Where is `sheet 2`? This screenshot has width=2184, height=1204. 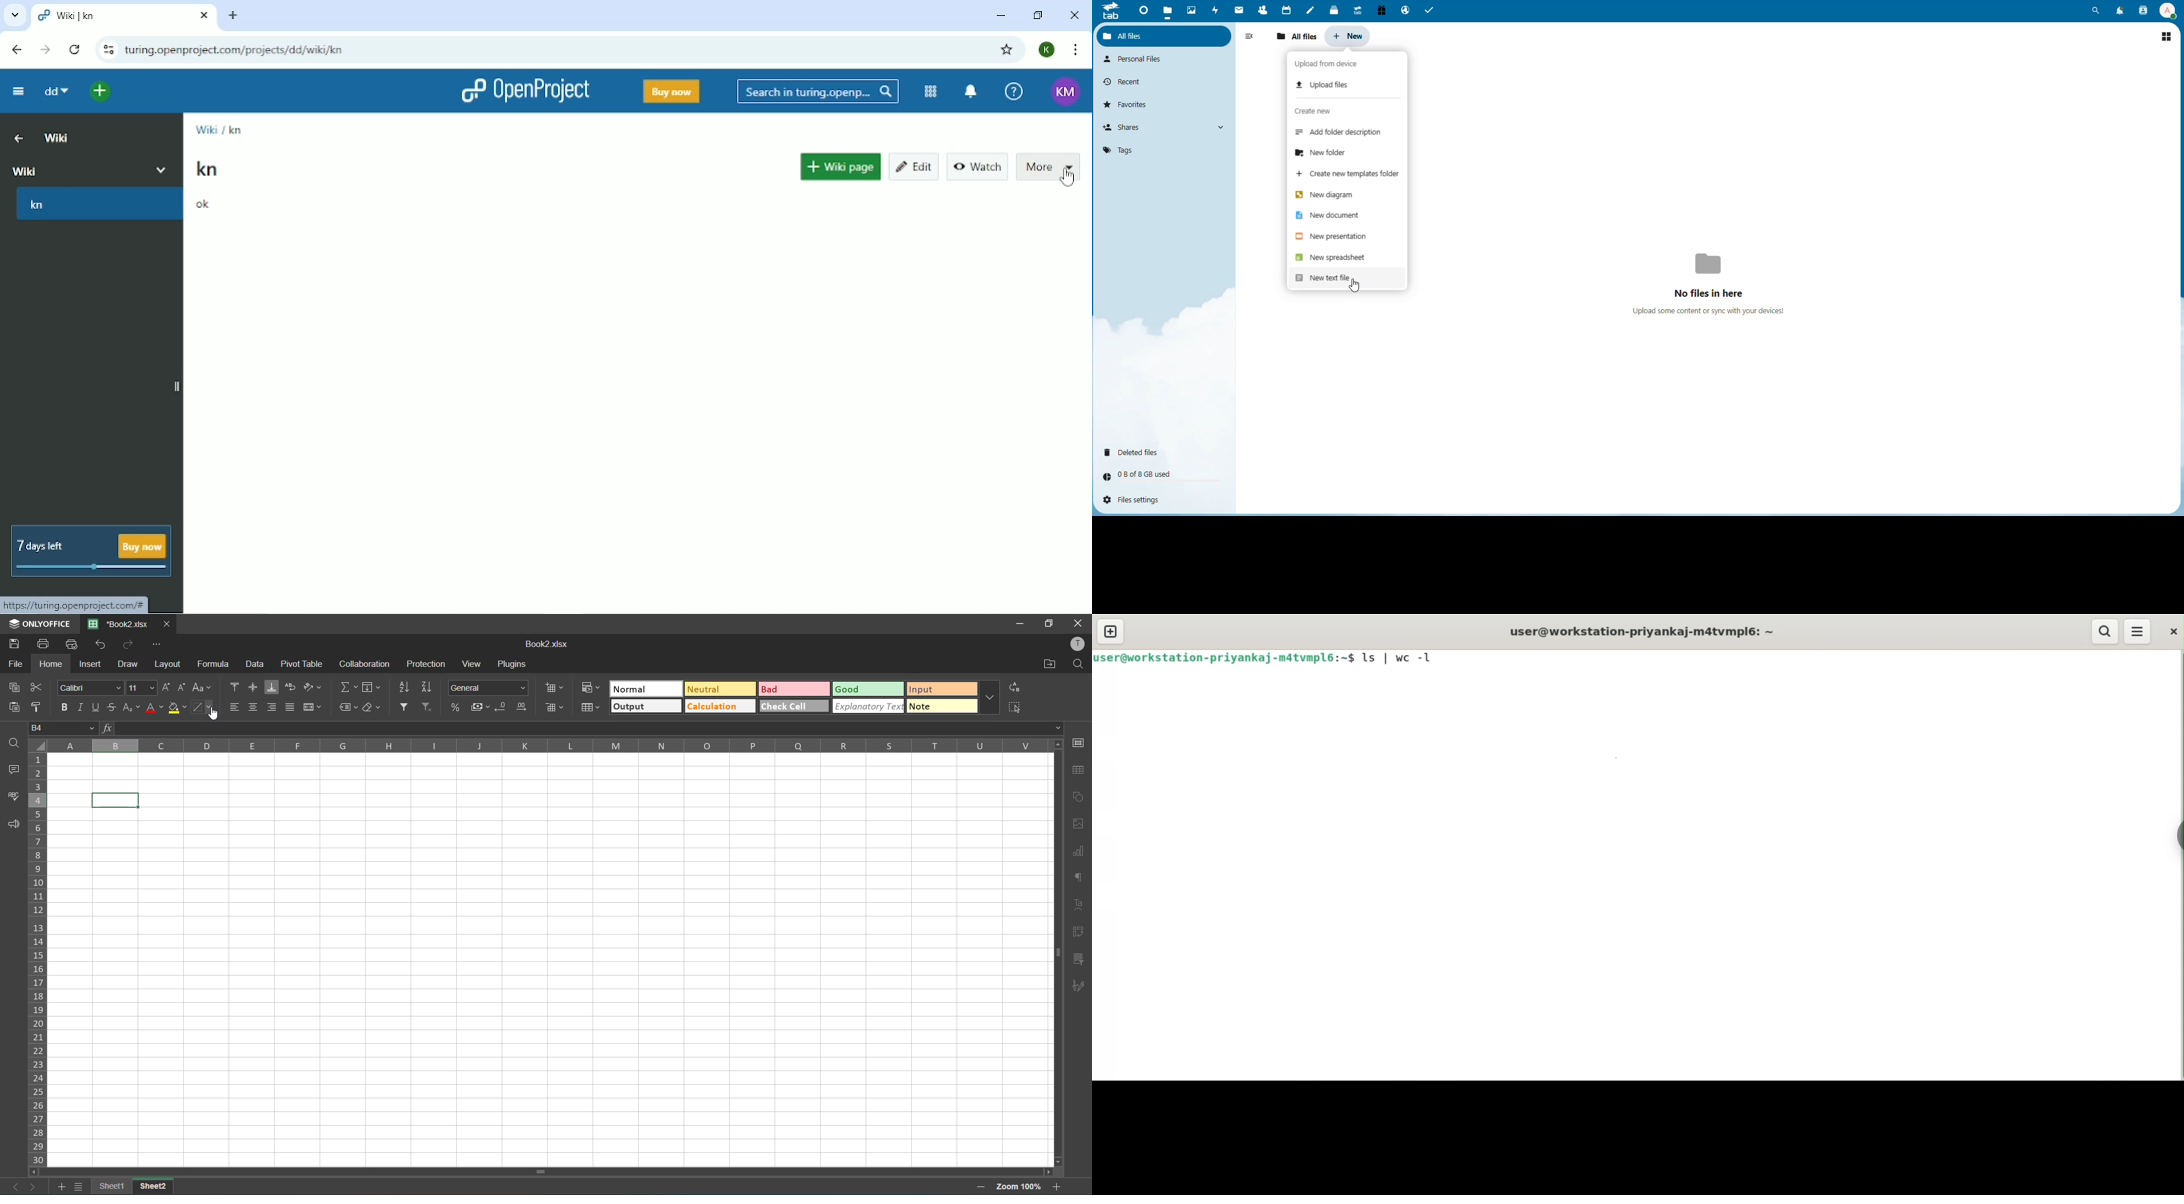 sheet 2 is located at coordinates (154, 1186).